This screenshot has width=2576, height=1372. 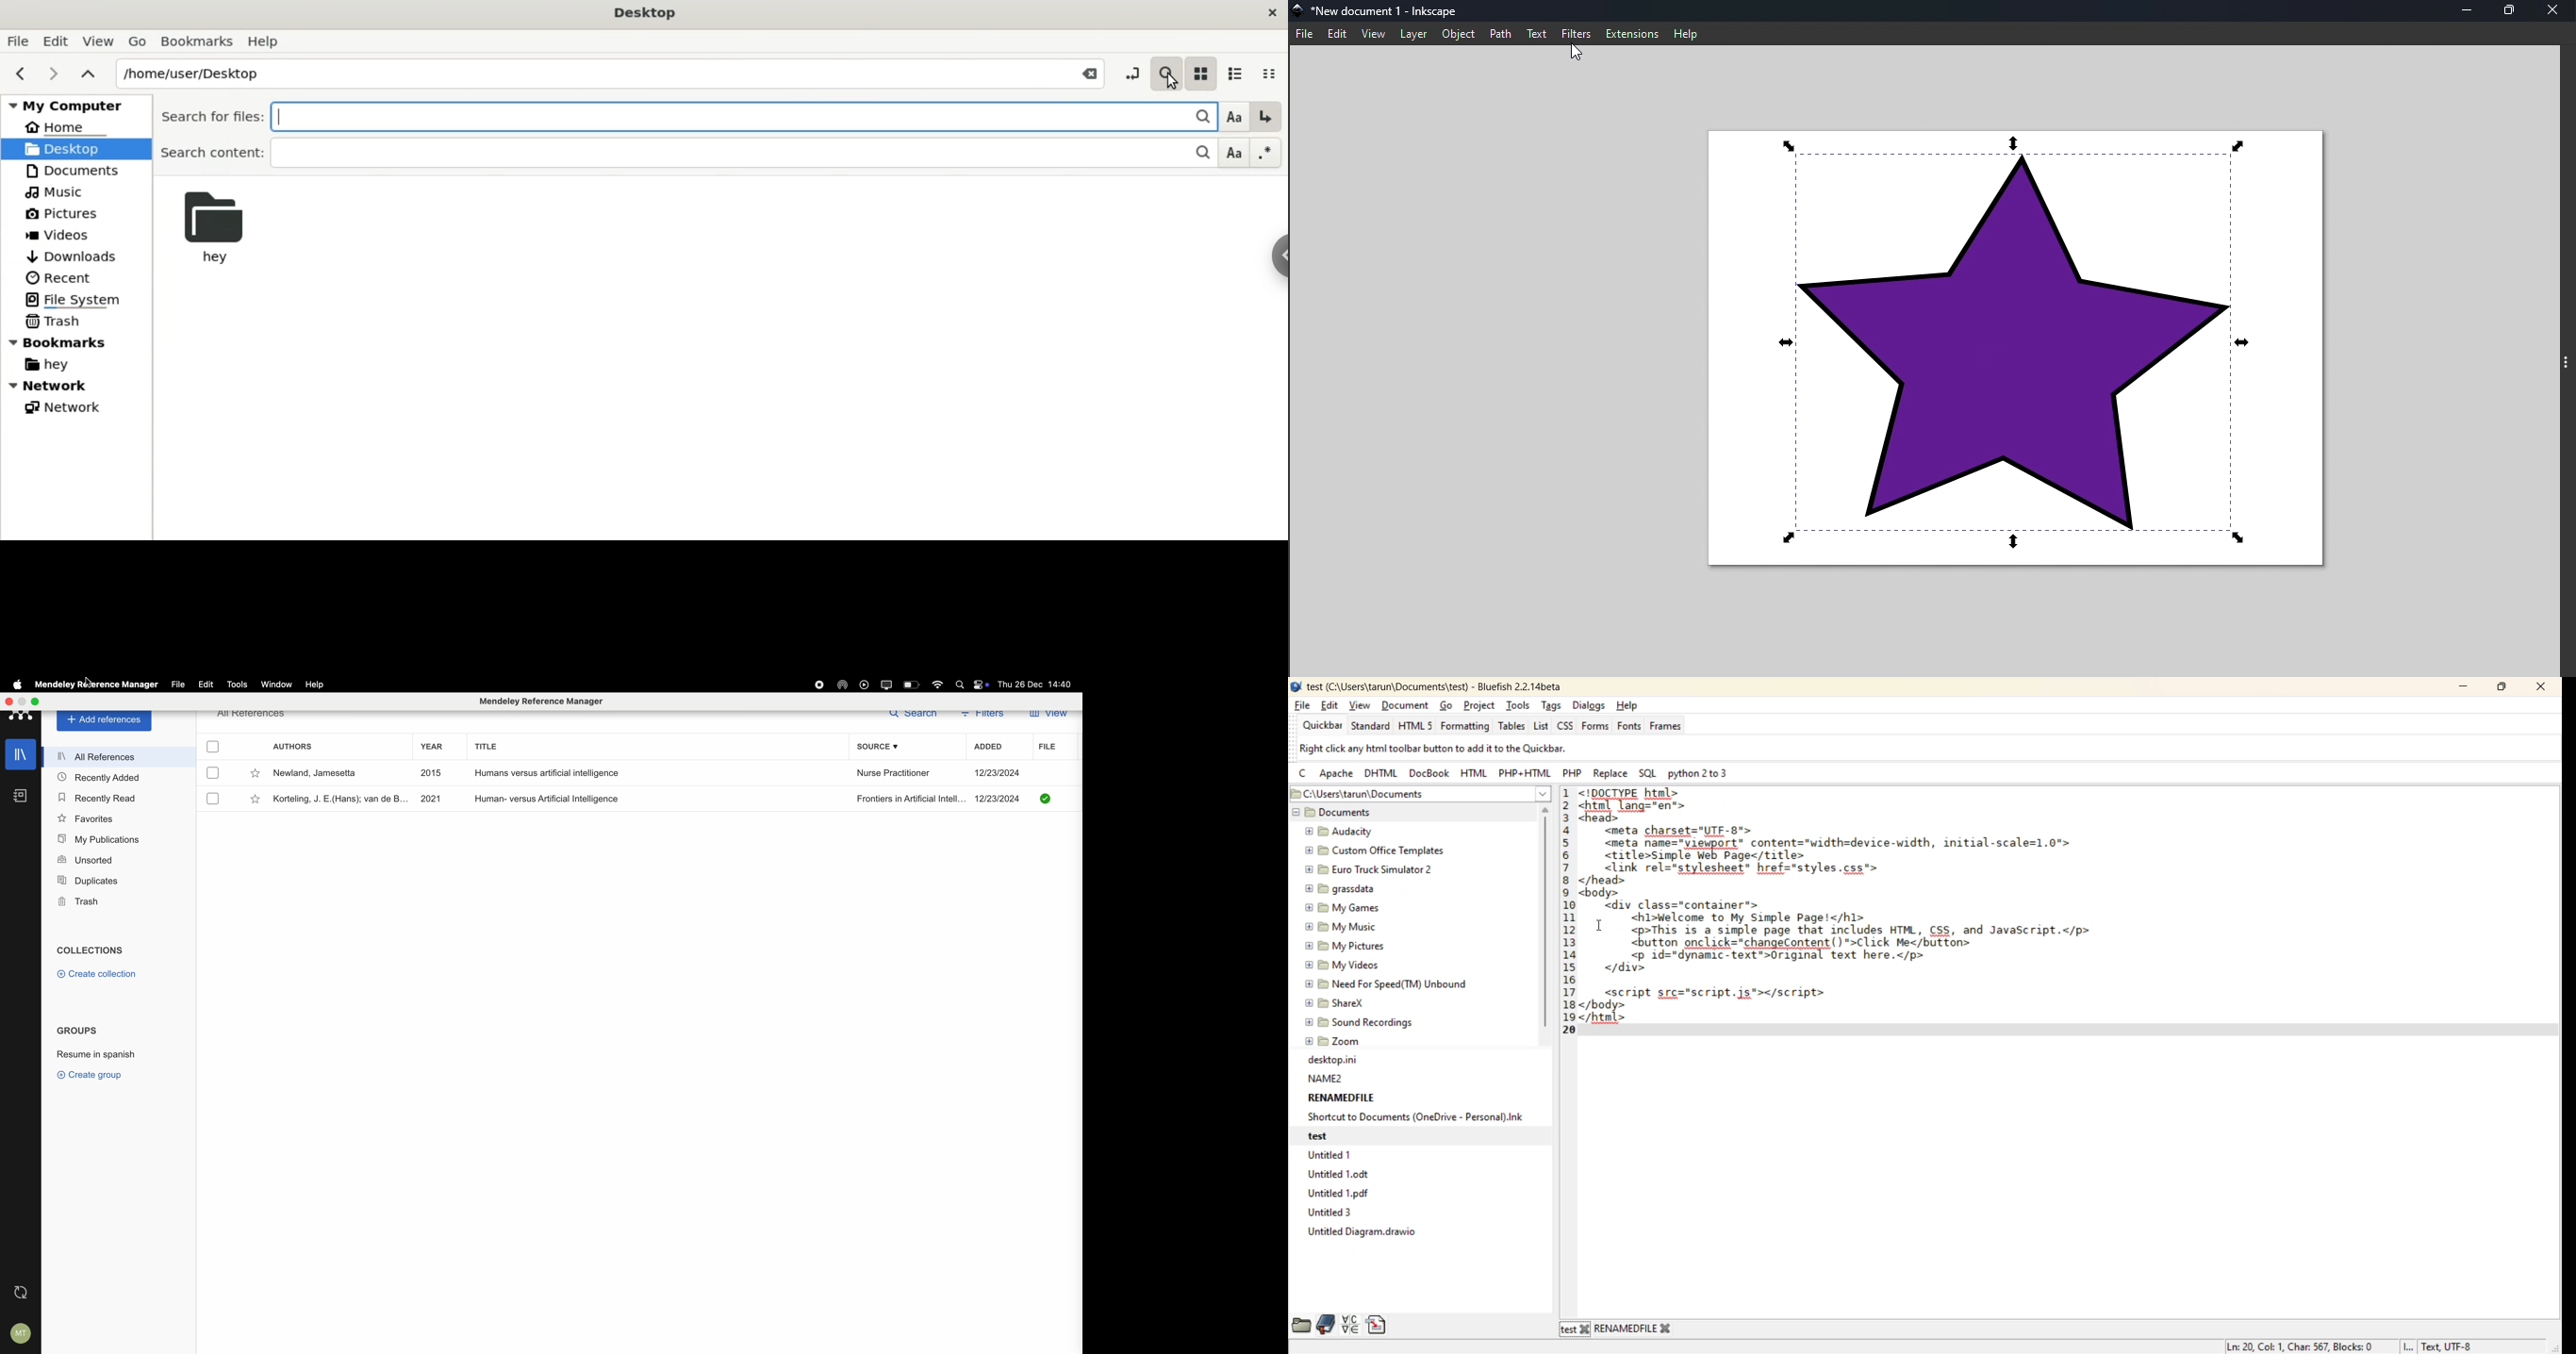 I want to click on favorite, so click(x=256, y=800).